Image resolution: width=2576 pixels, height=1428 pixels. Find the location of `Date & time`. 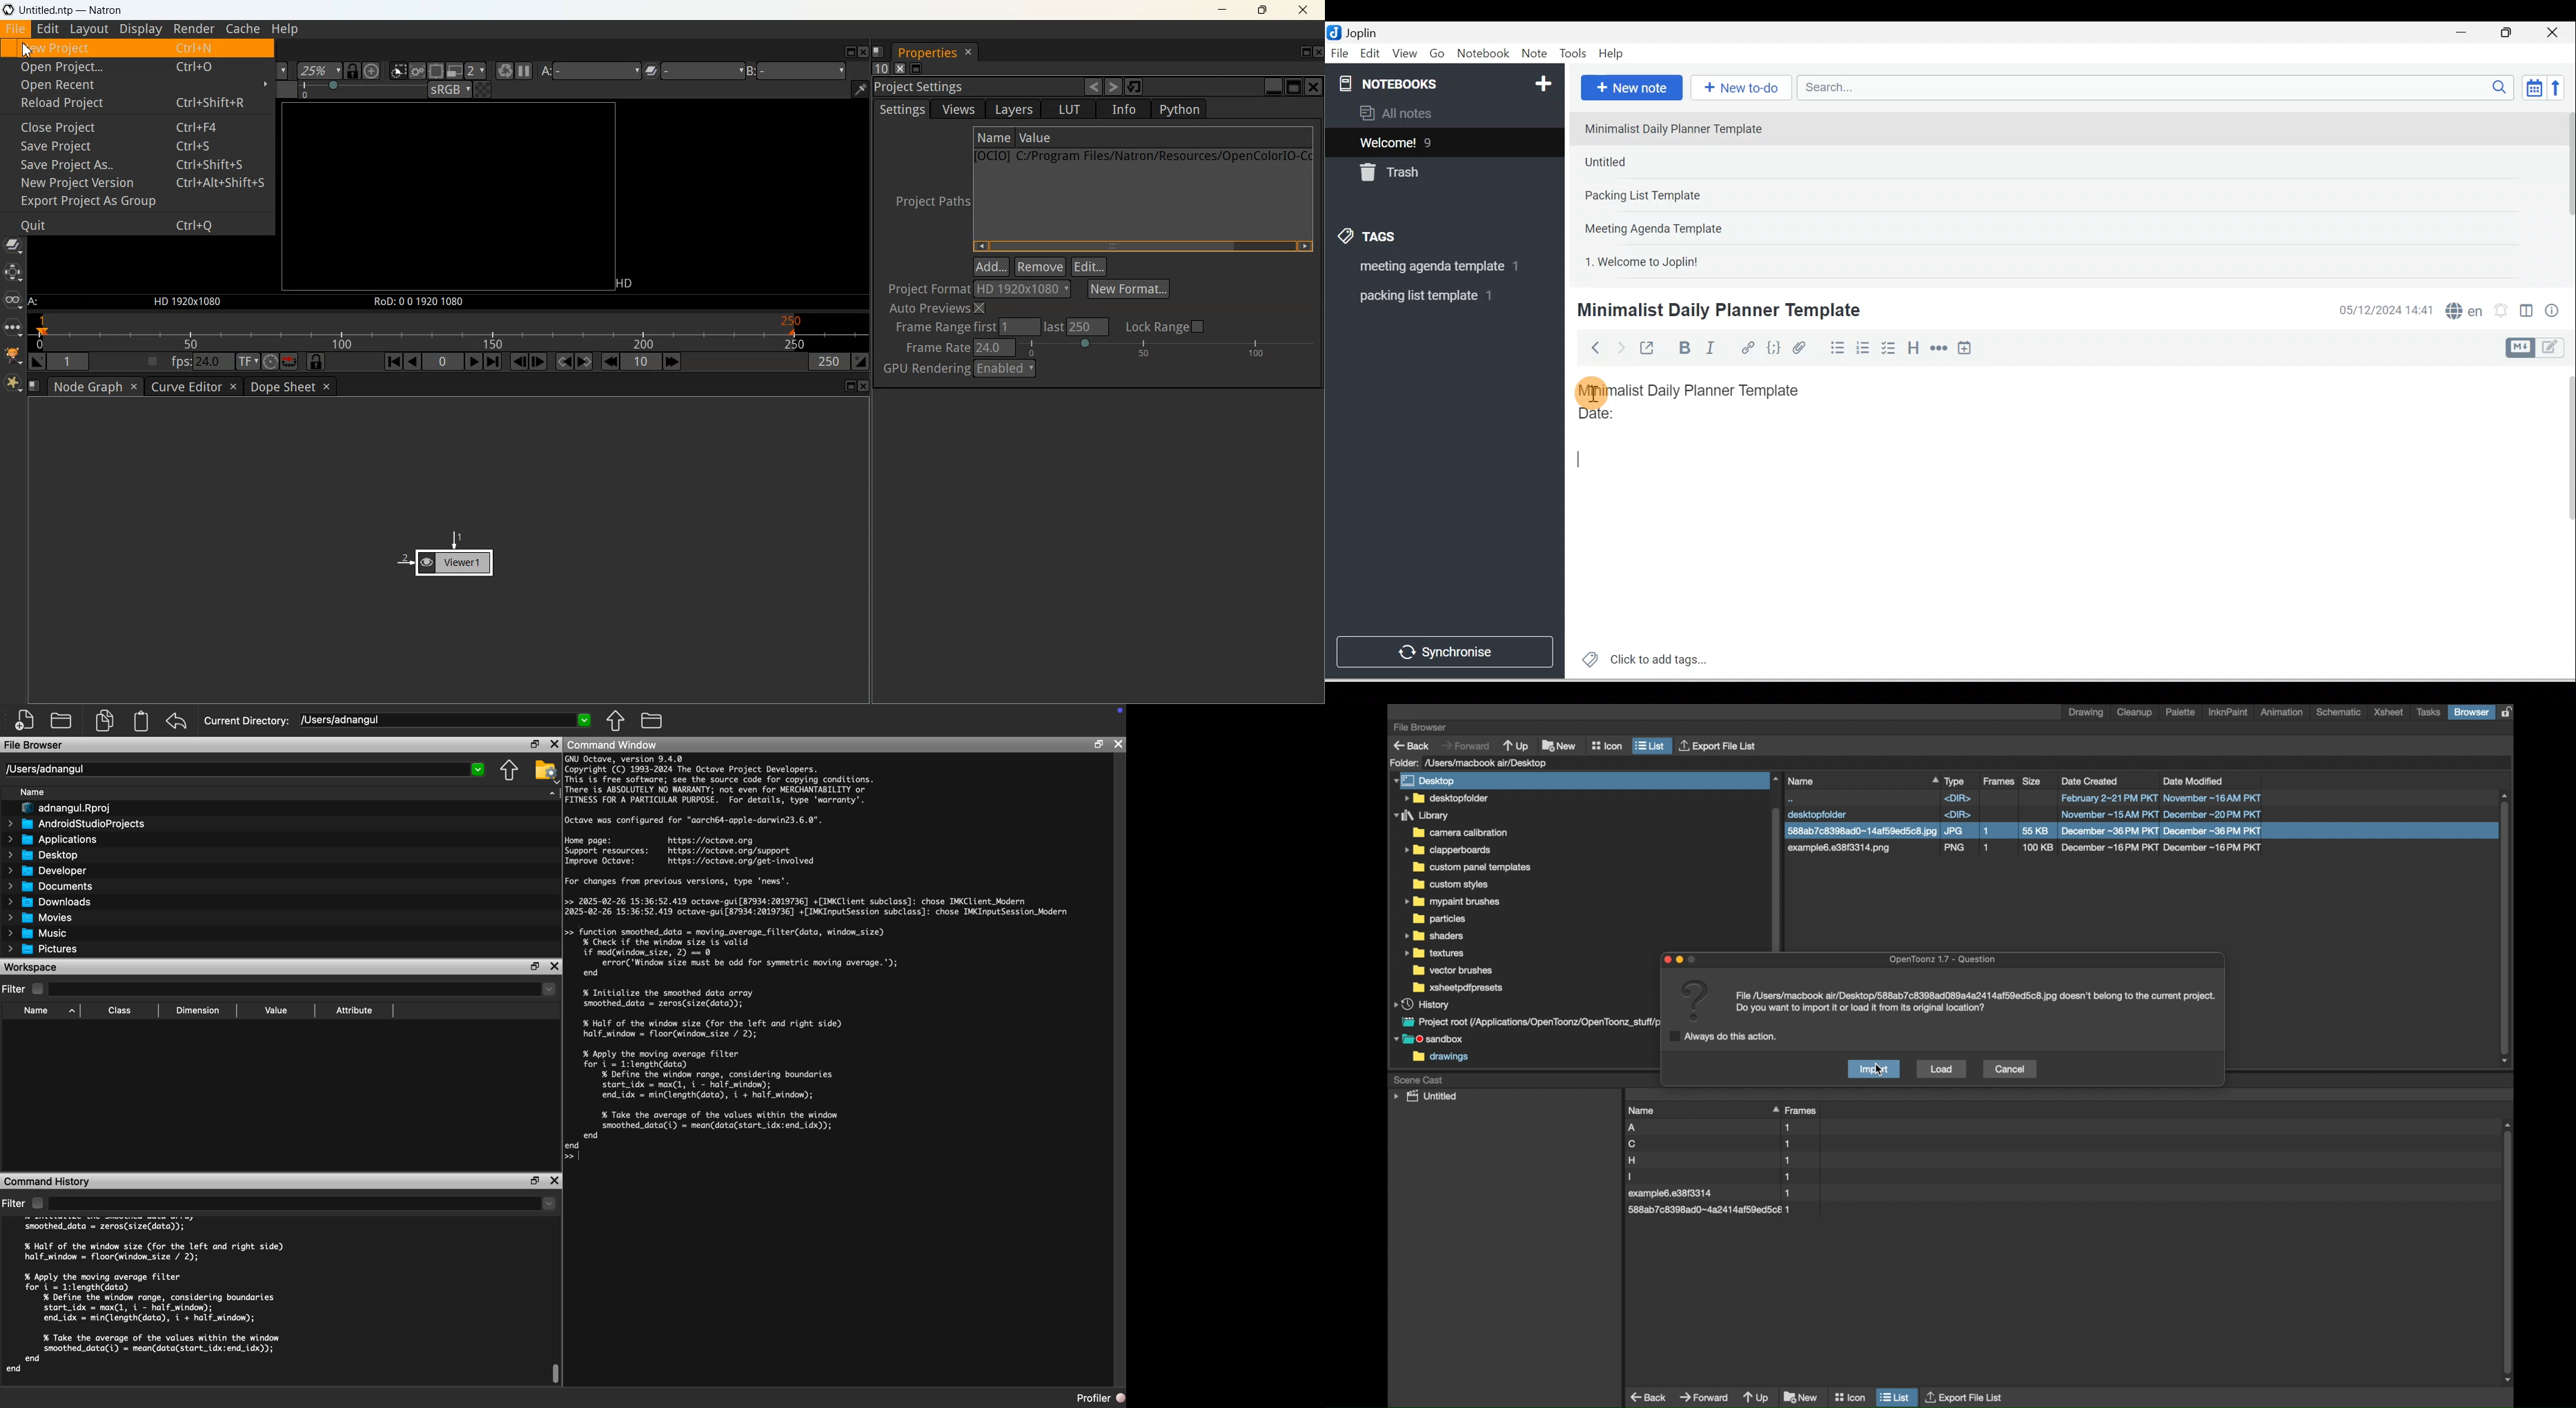

Date & time is located at coordinates (2384, 310).